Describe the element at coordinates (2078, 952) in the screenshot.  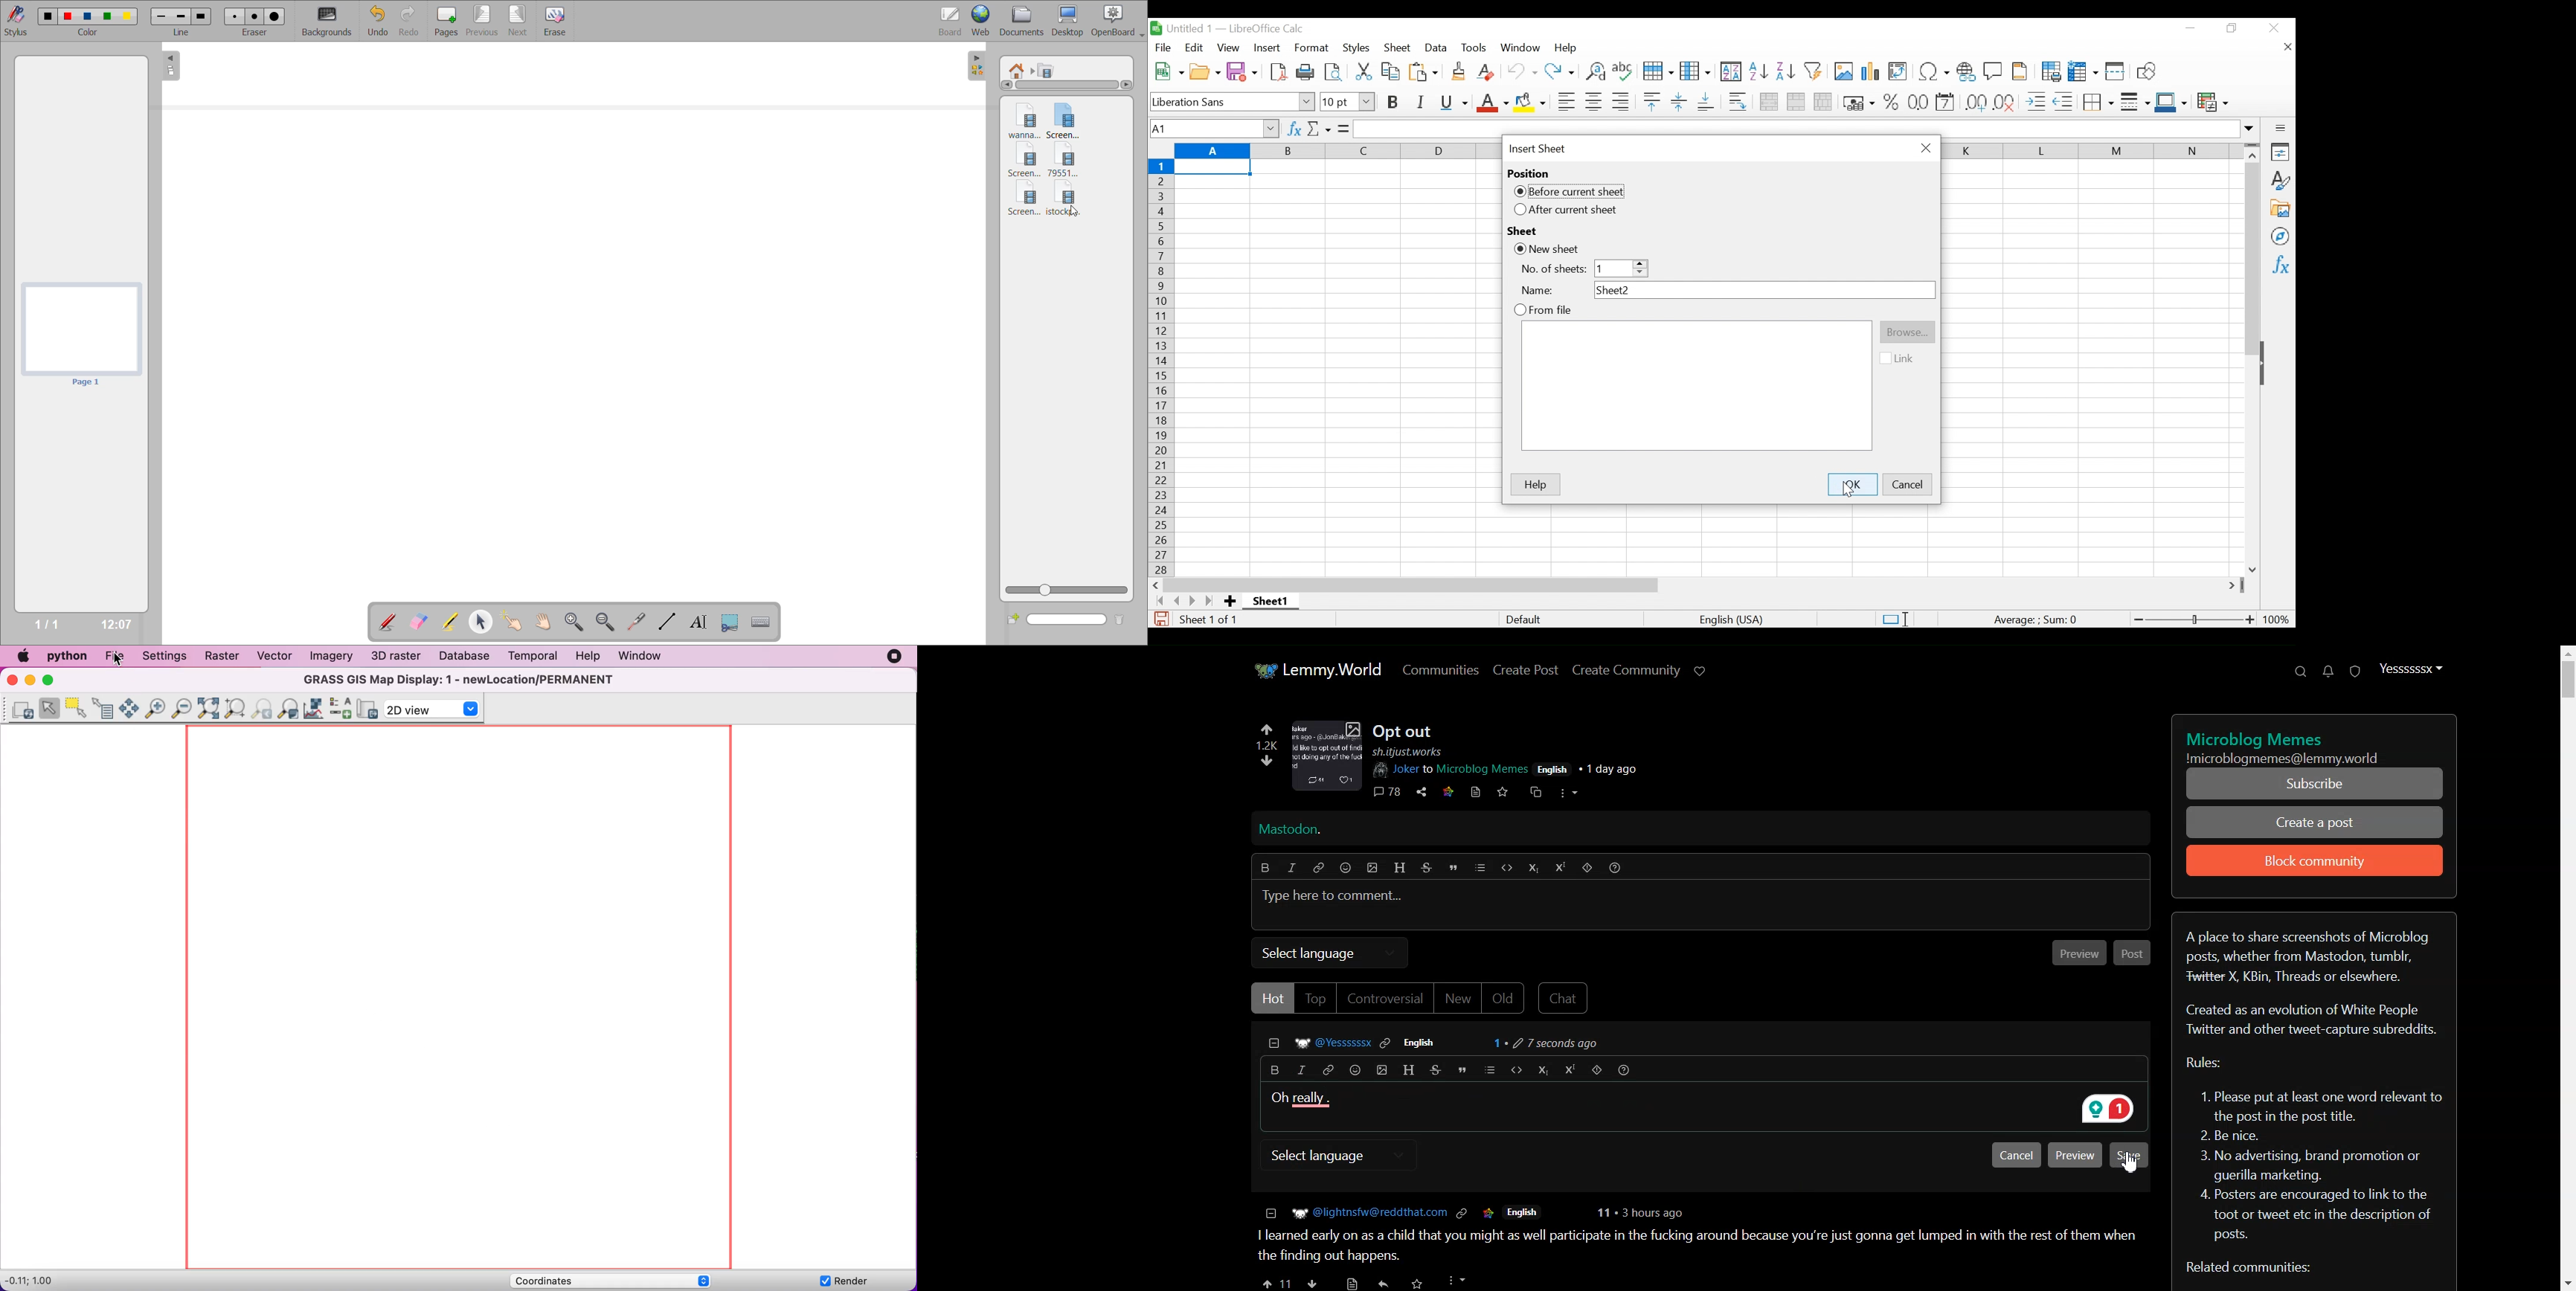
I see `Previous` at that location.